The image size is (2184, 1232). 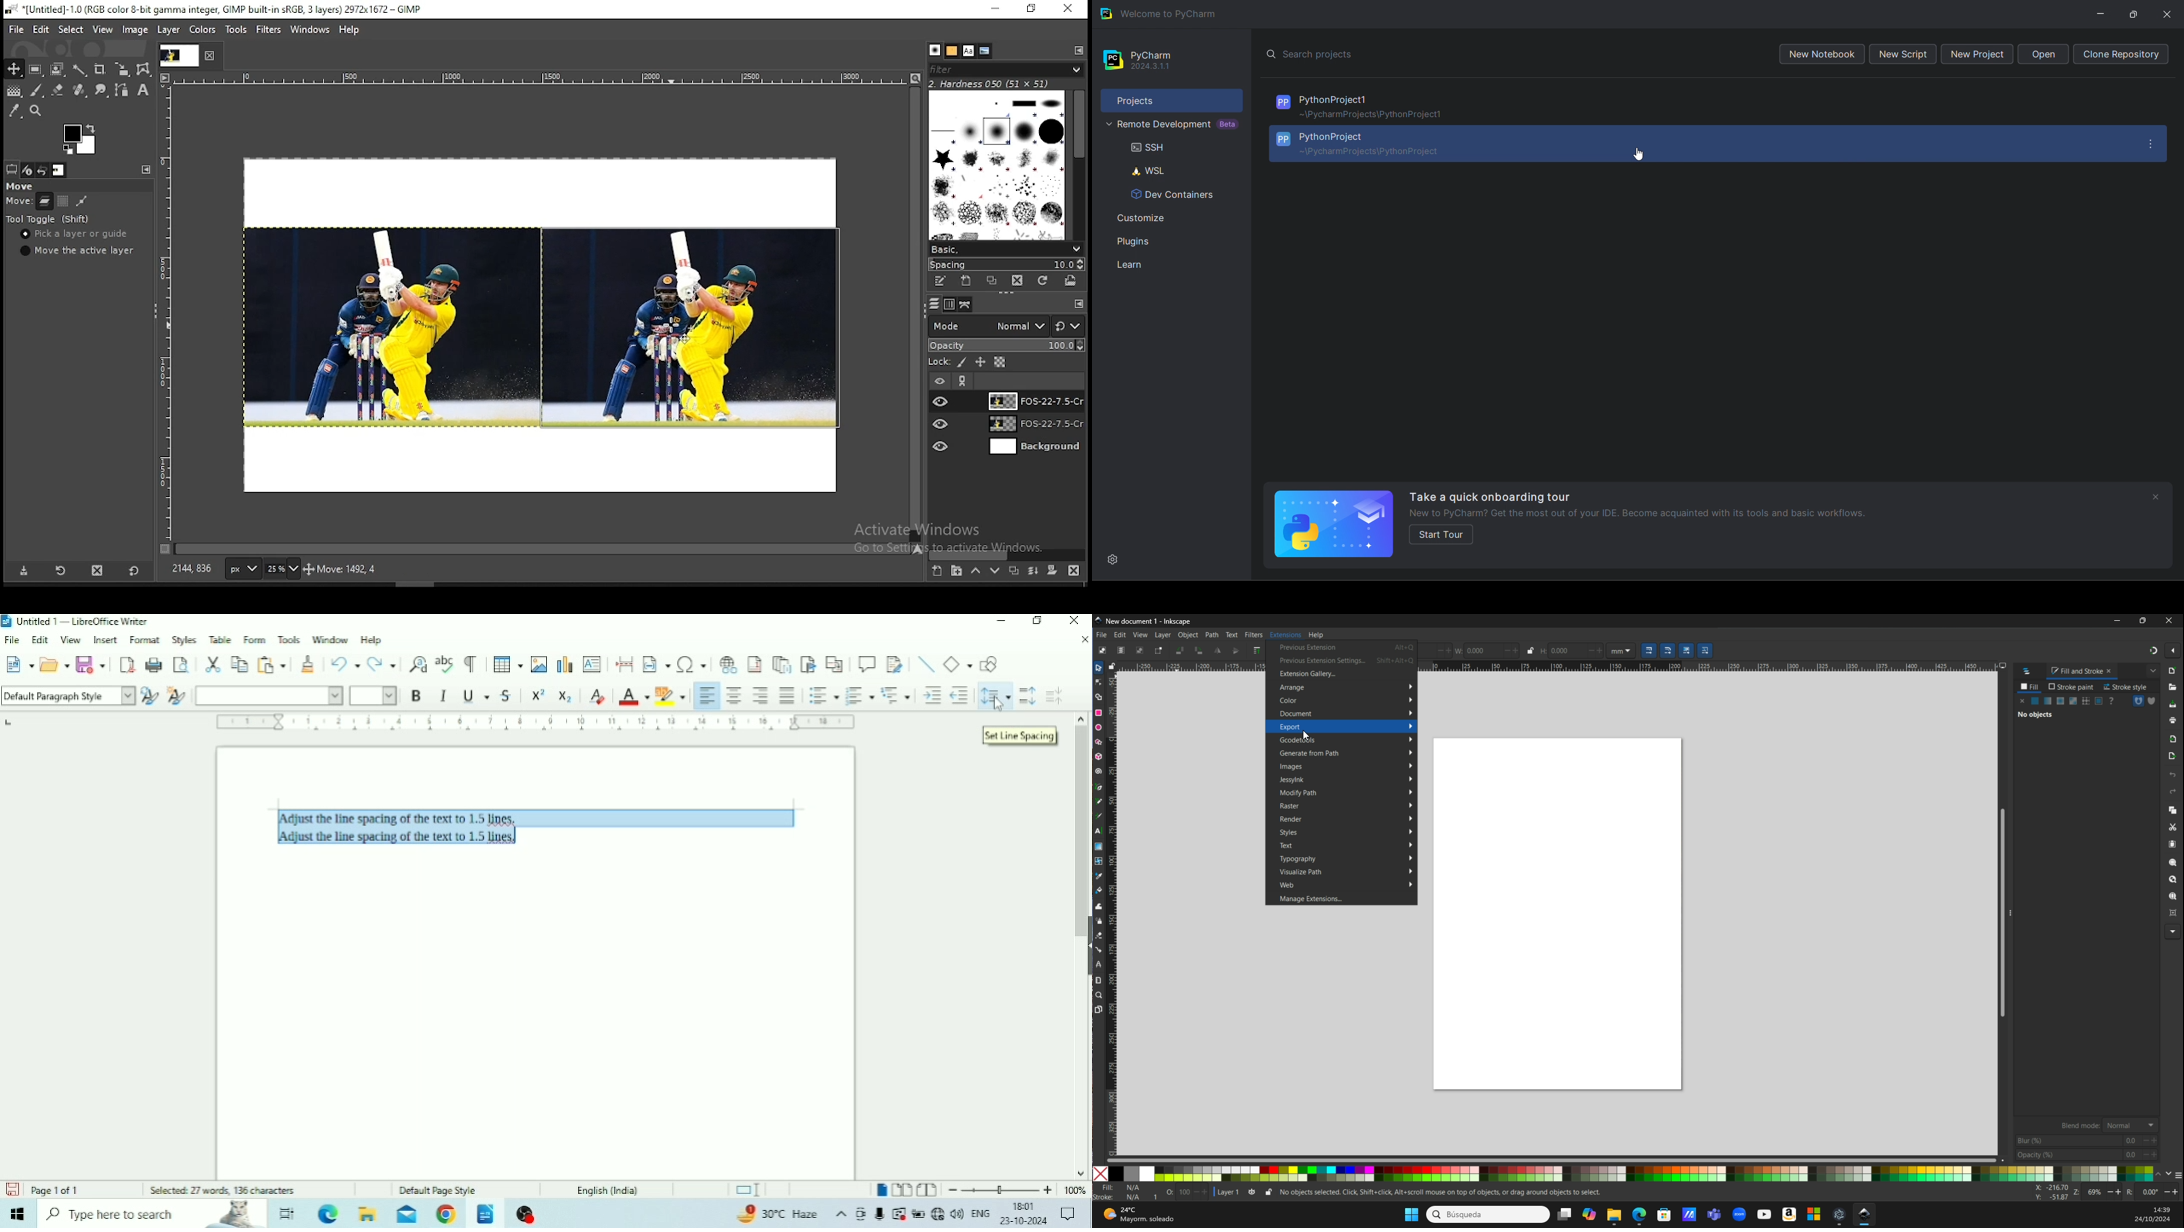 I want to click on Clear Direct Formatting, so click(x=597, y=696).